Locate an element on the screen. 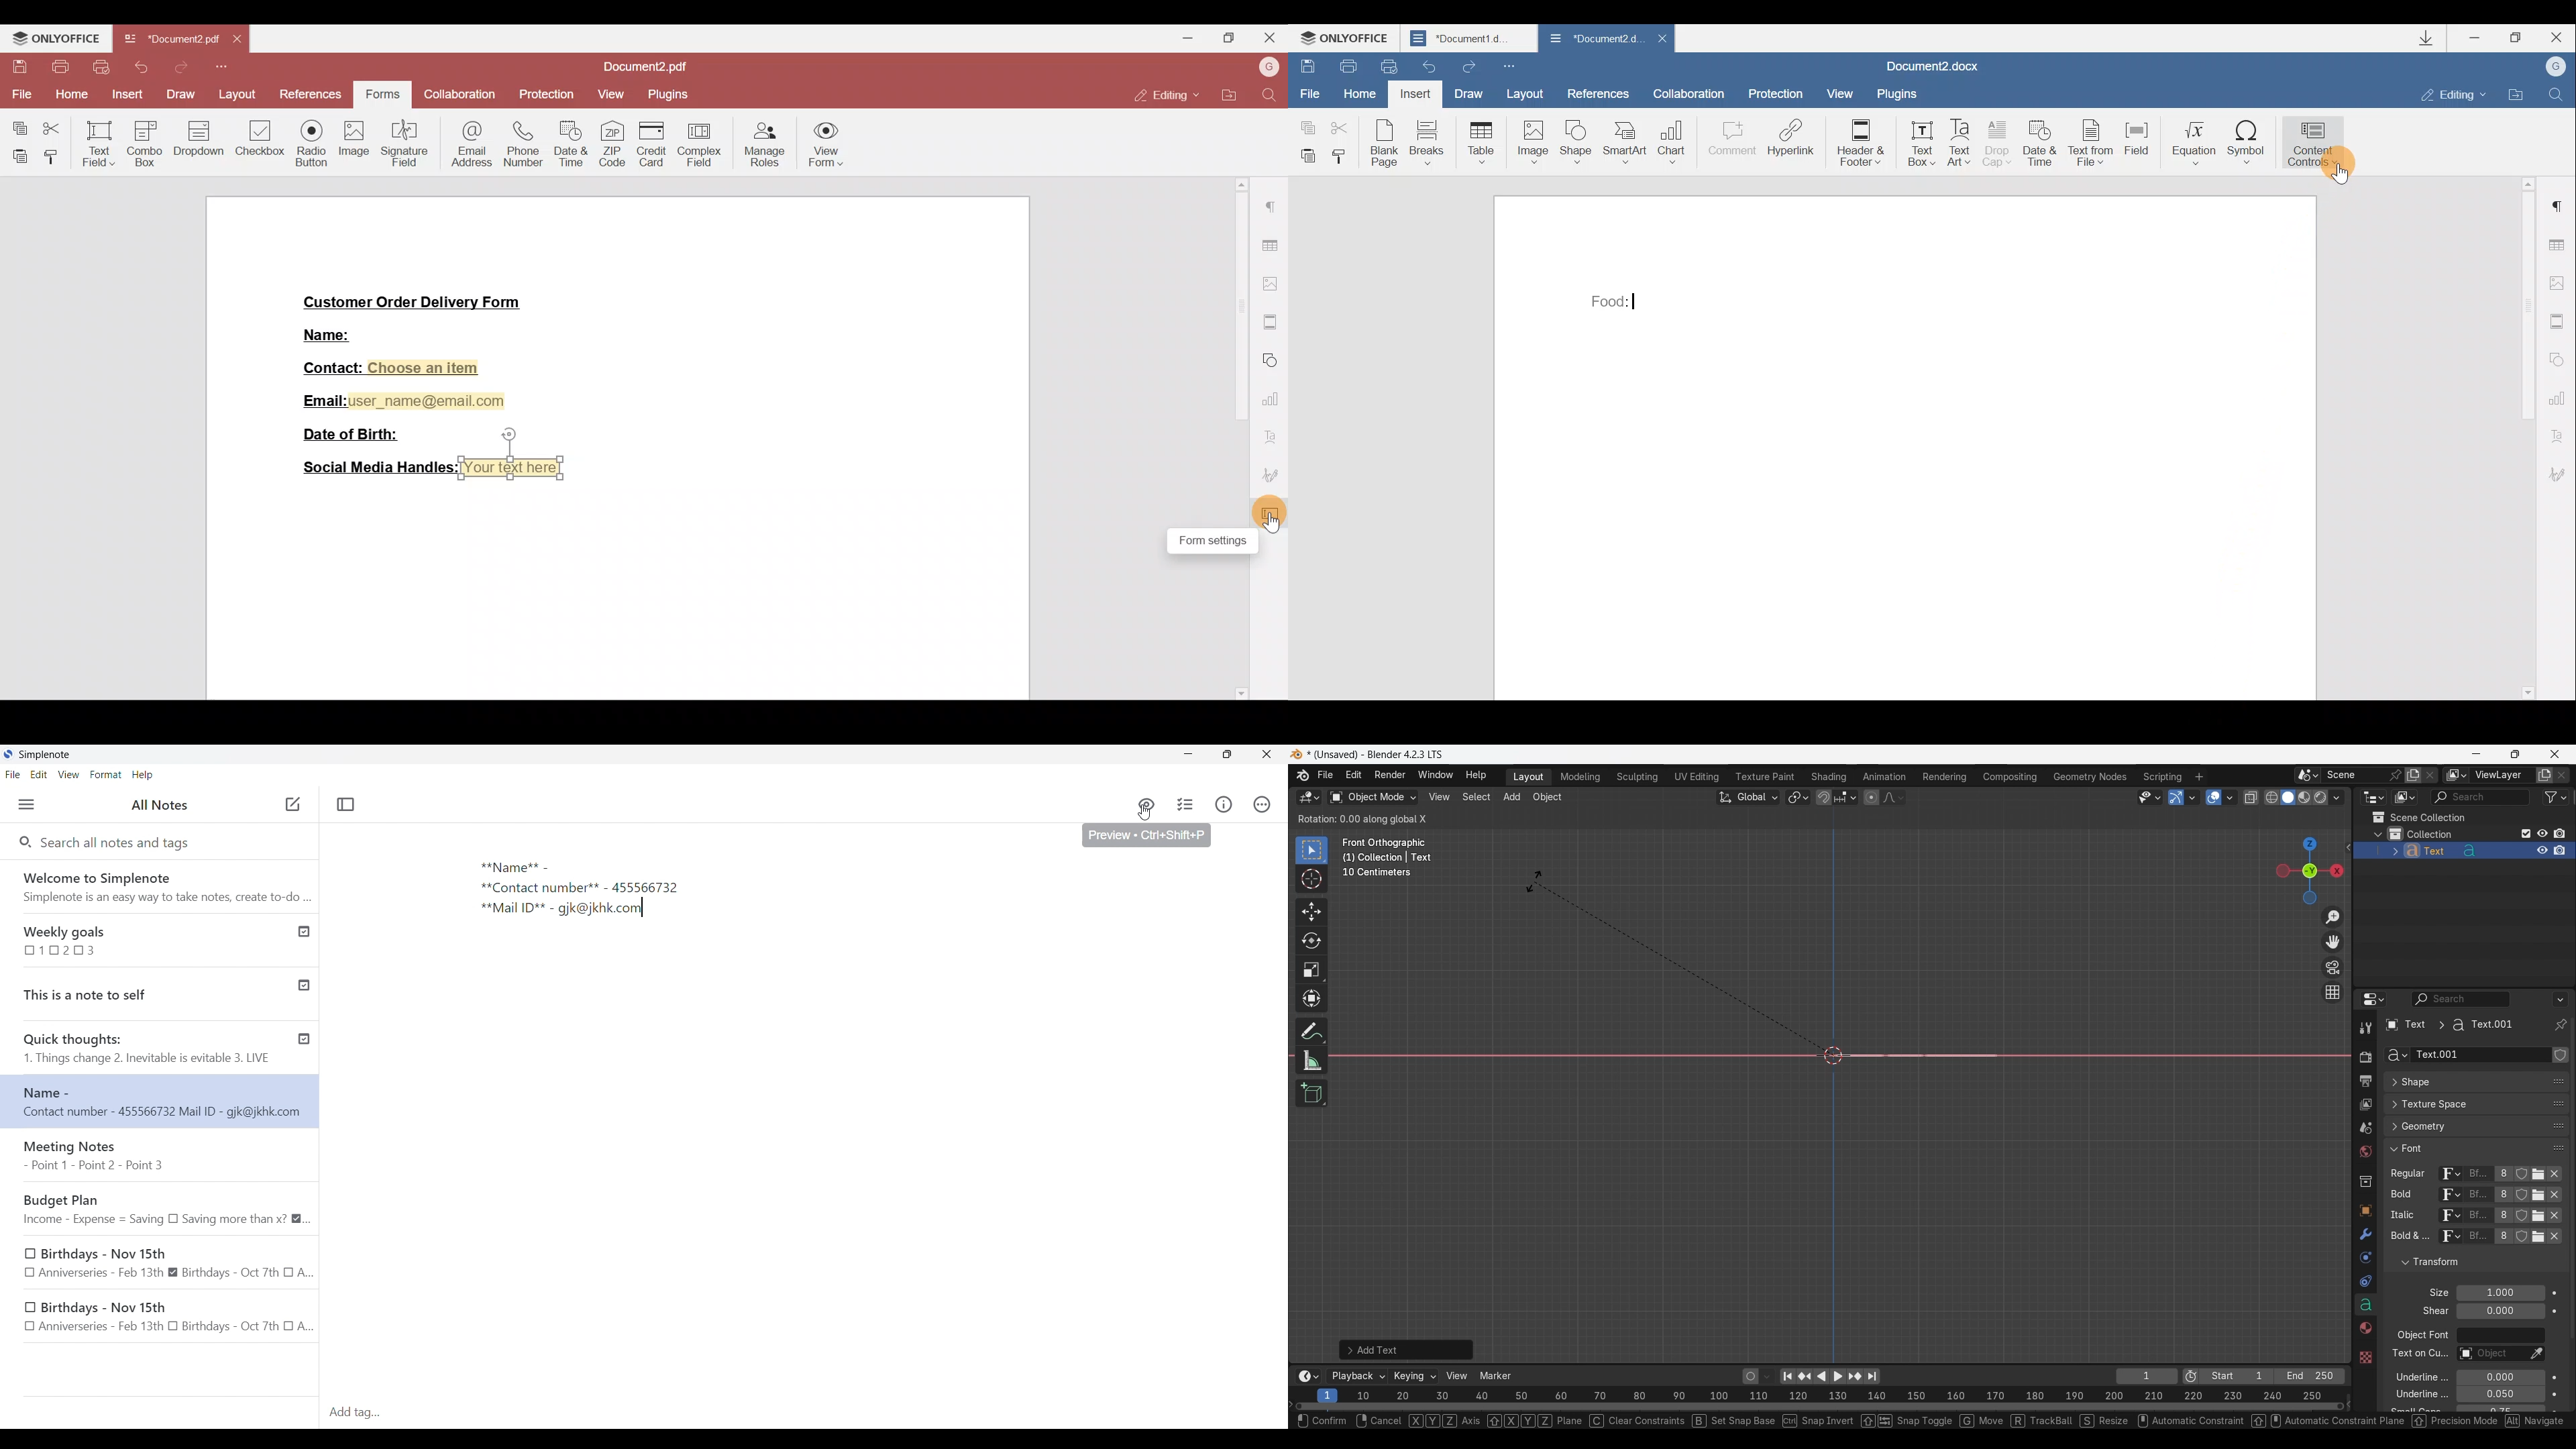 This screenshot has height=1456, width=2576. Manage roles is located at coordinates (766, 142).